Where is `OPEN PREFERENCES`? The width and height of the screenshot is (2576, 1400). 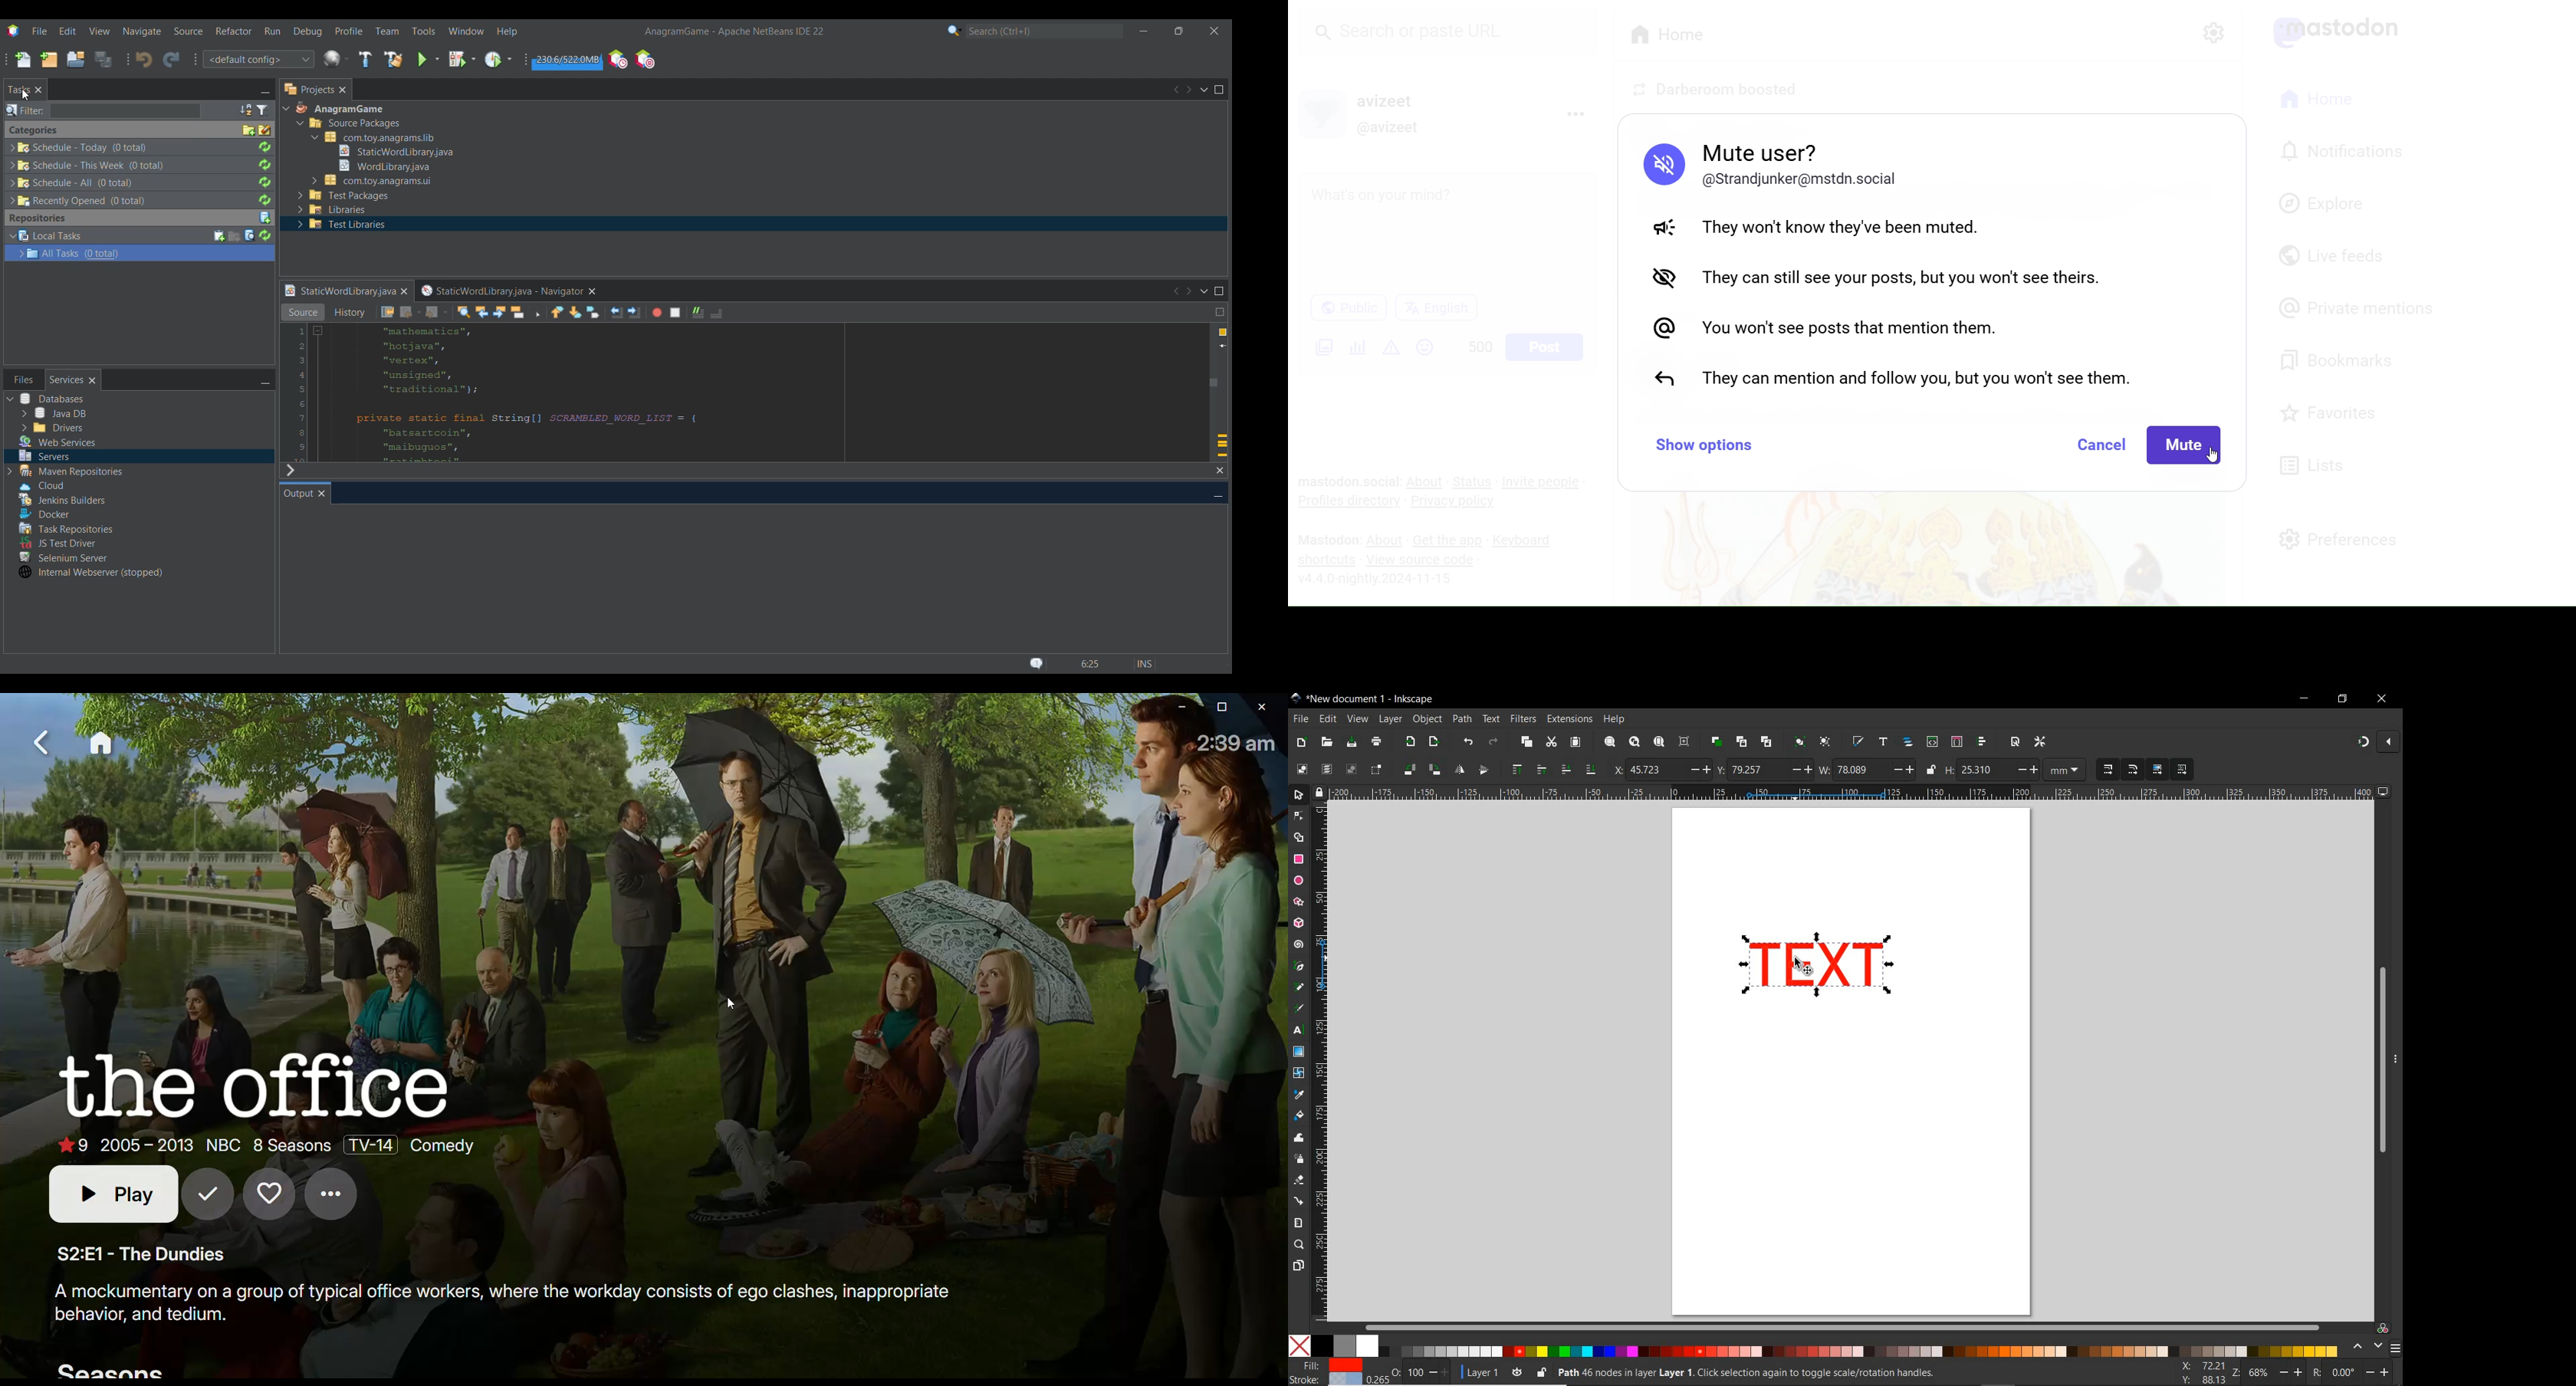
OPEN PREFERENCES is located at coordinates (2041, 741).